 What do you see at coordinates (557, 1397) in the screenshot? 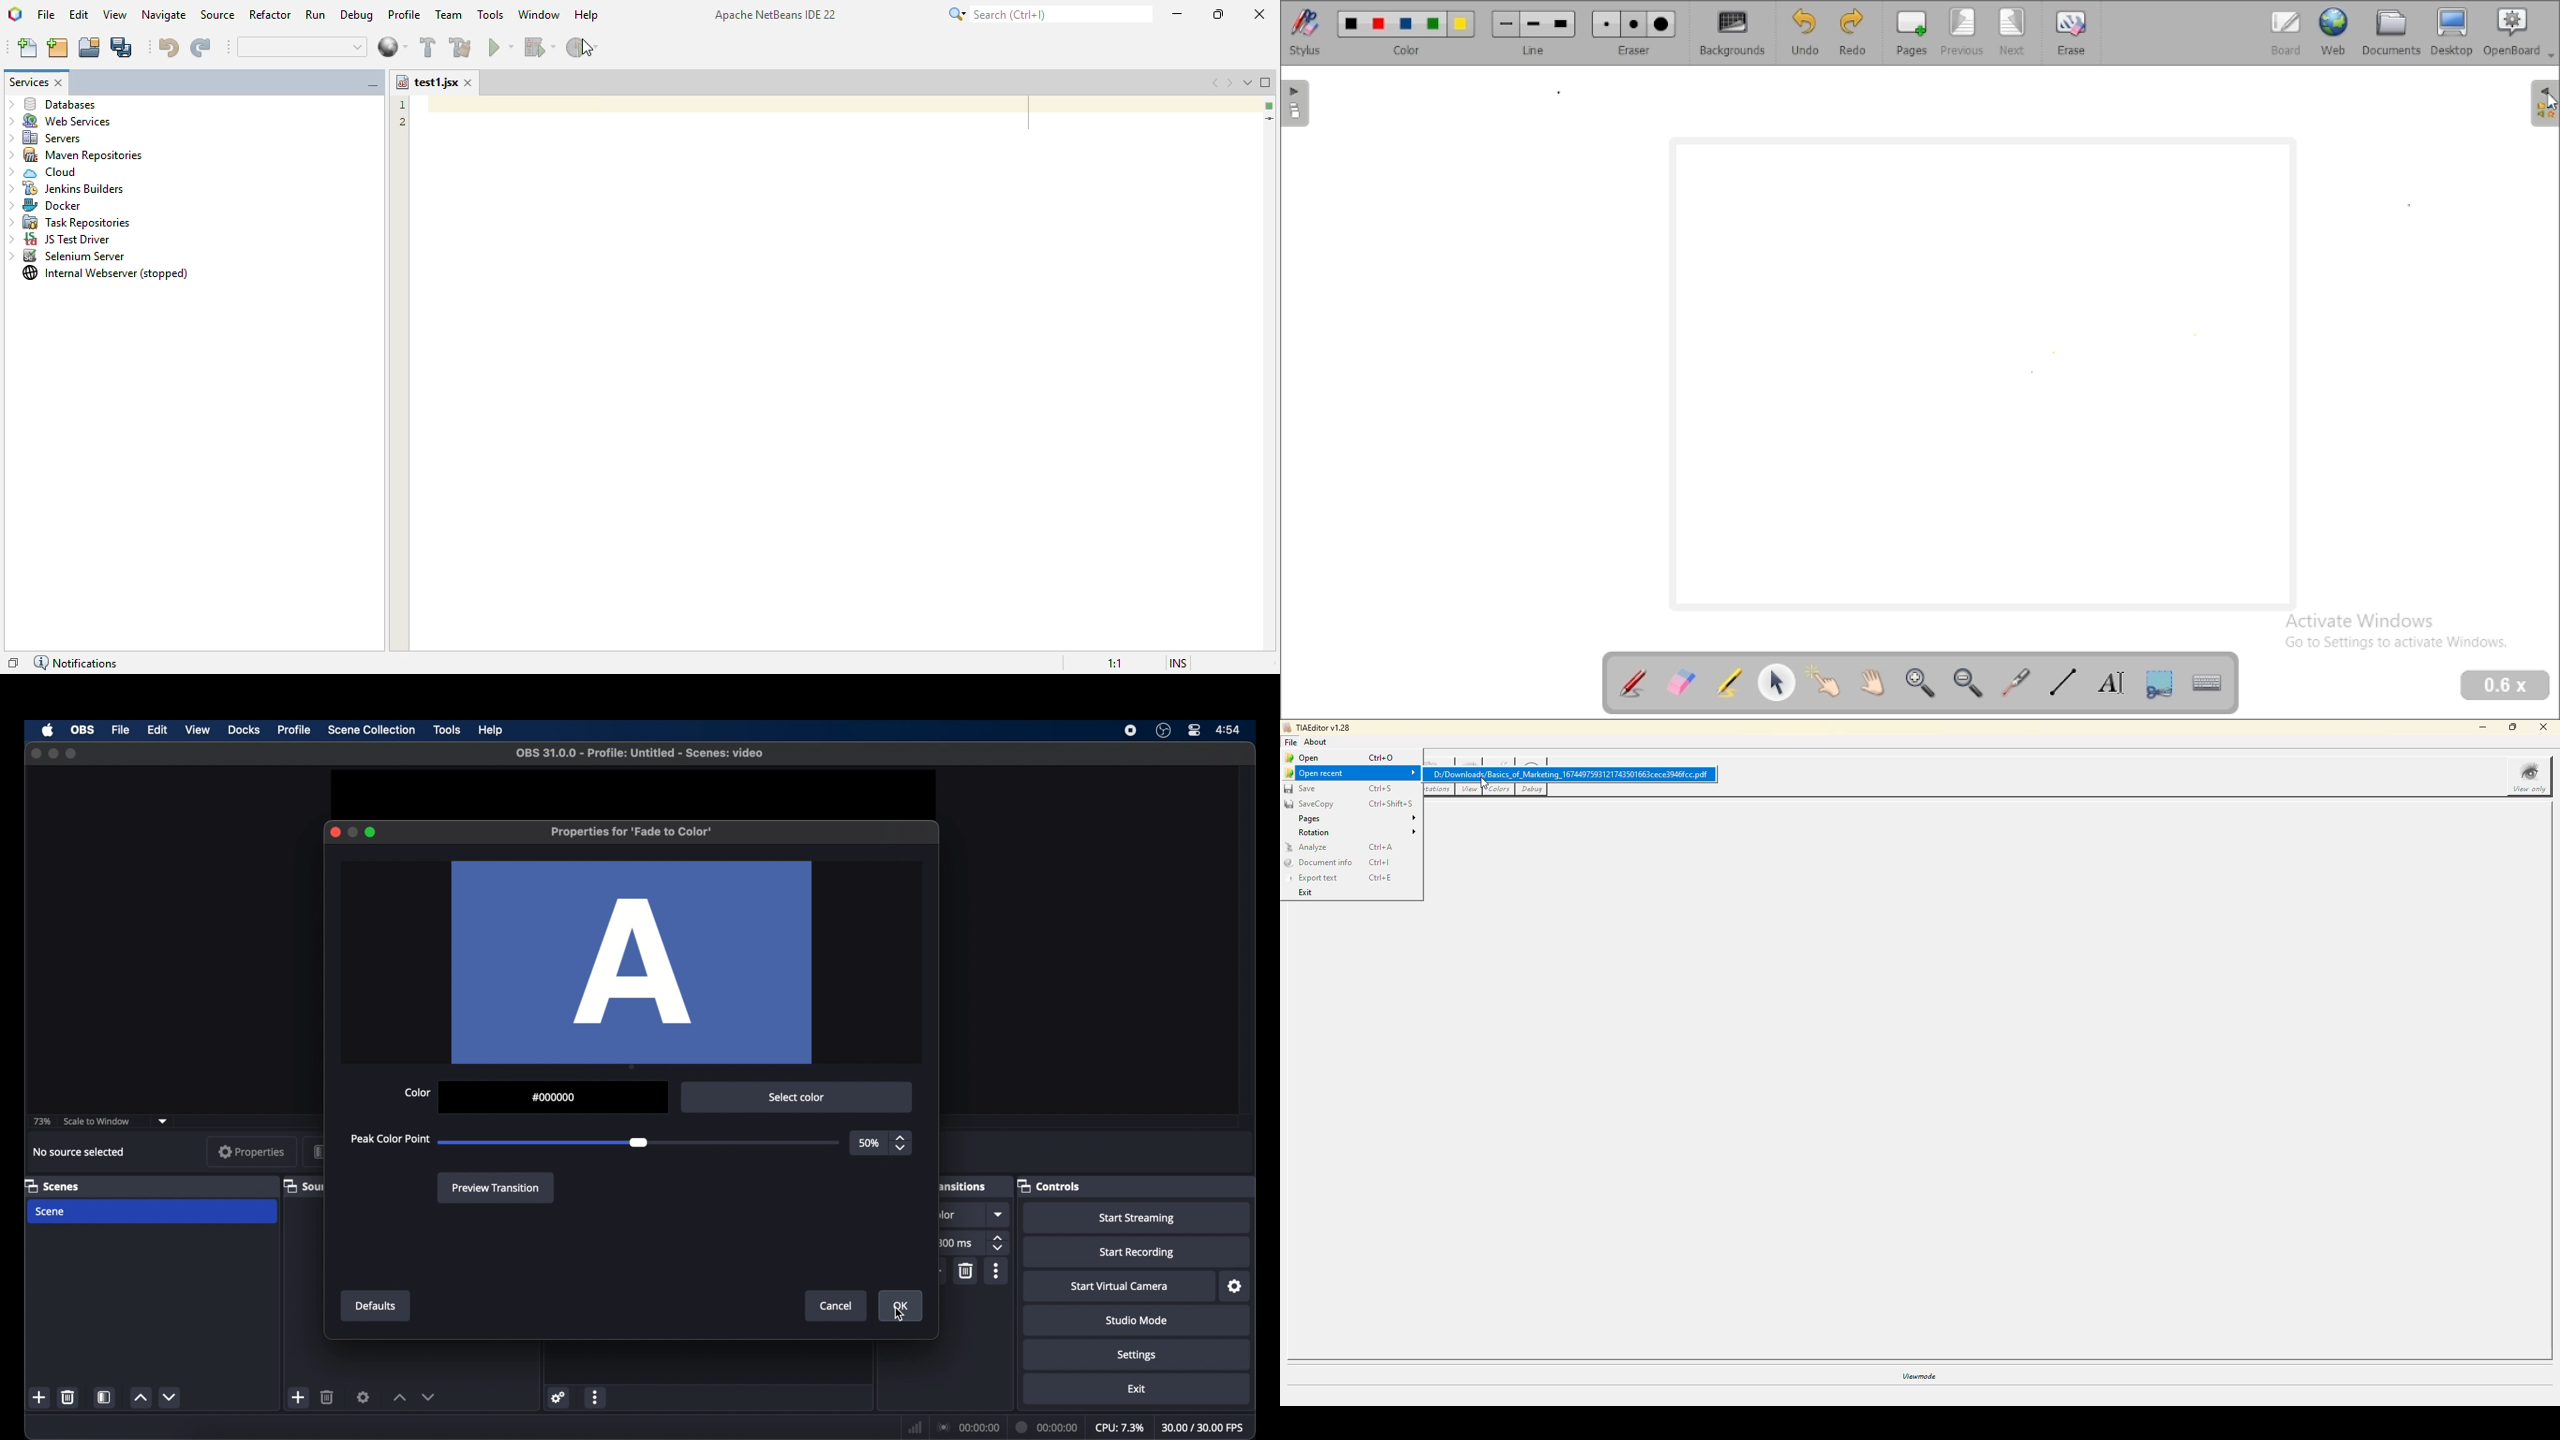
I see `settings` at bounding box center [557, 1397].